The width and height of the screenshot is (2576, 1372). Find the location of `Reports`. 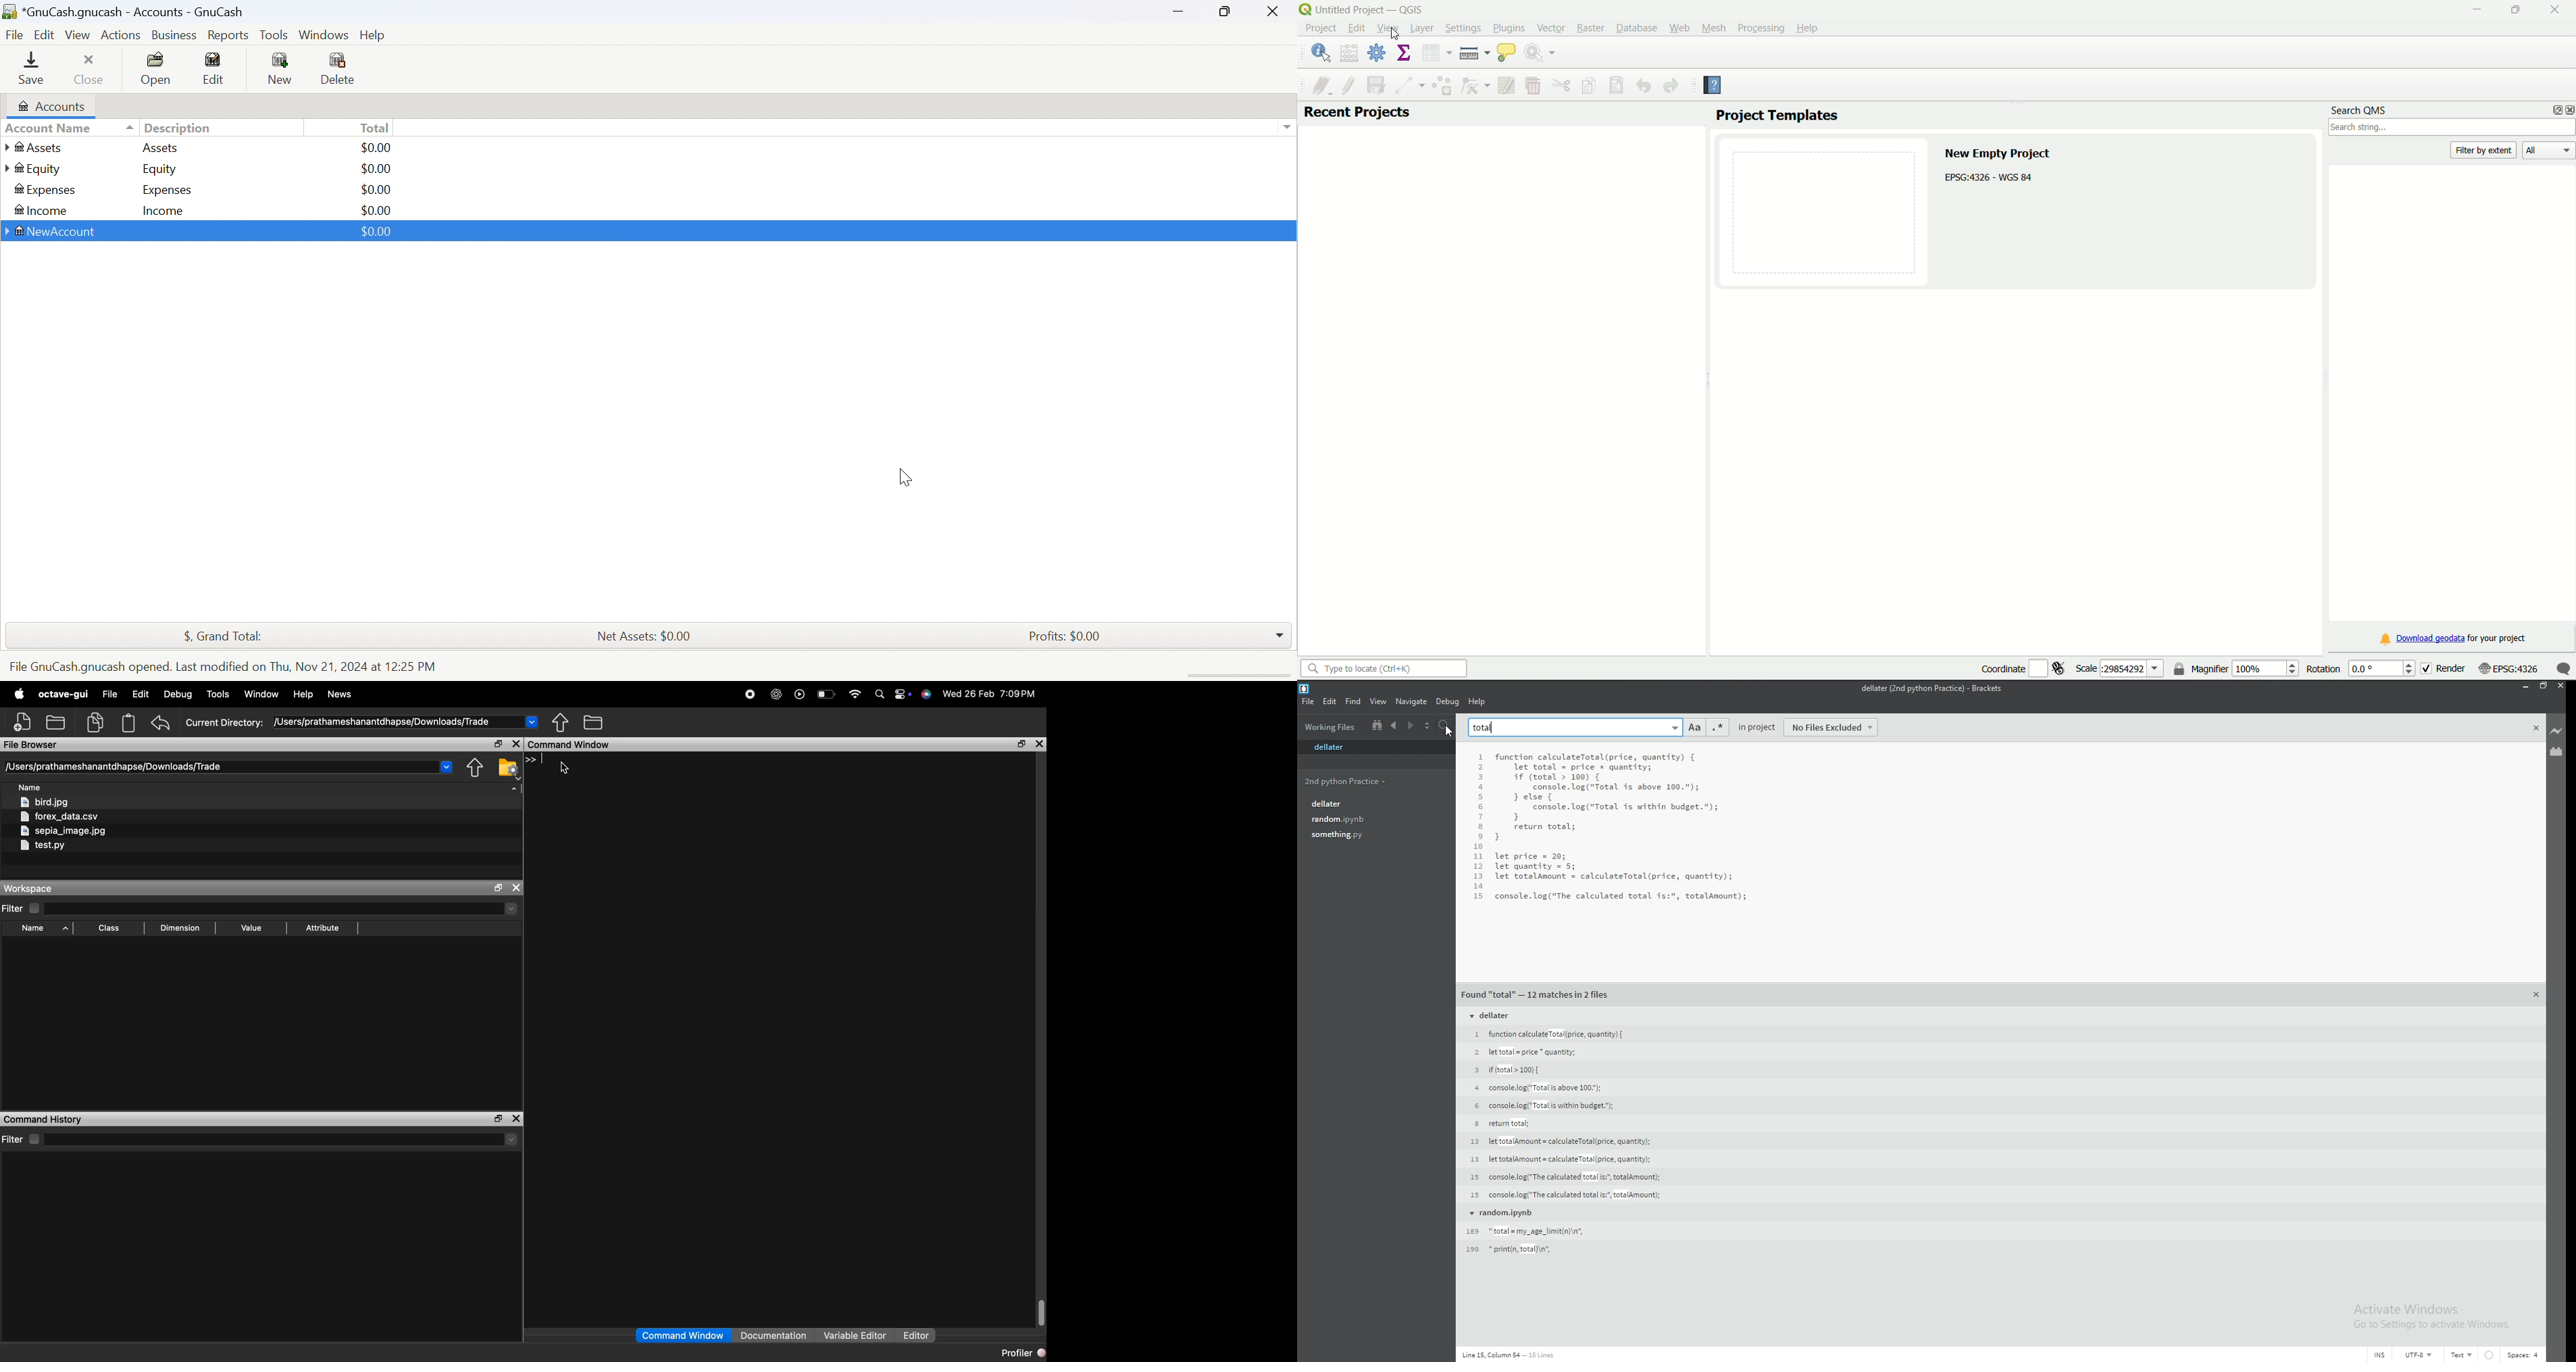

Reports is located at coordinates (228, 36).